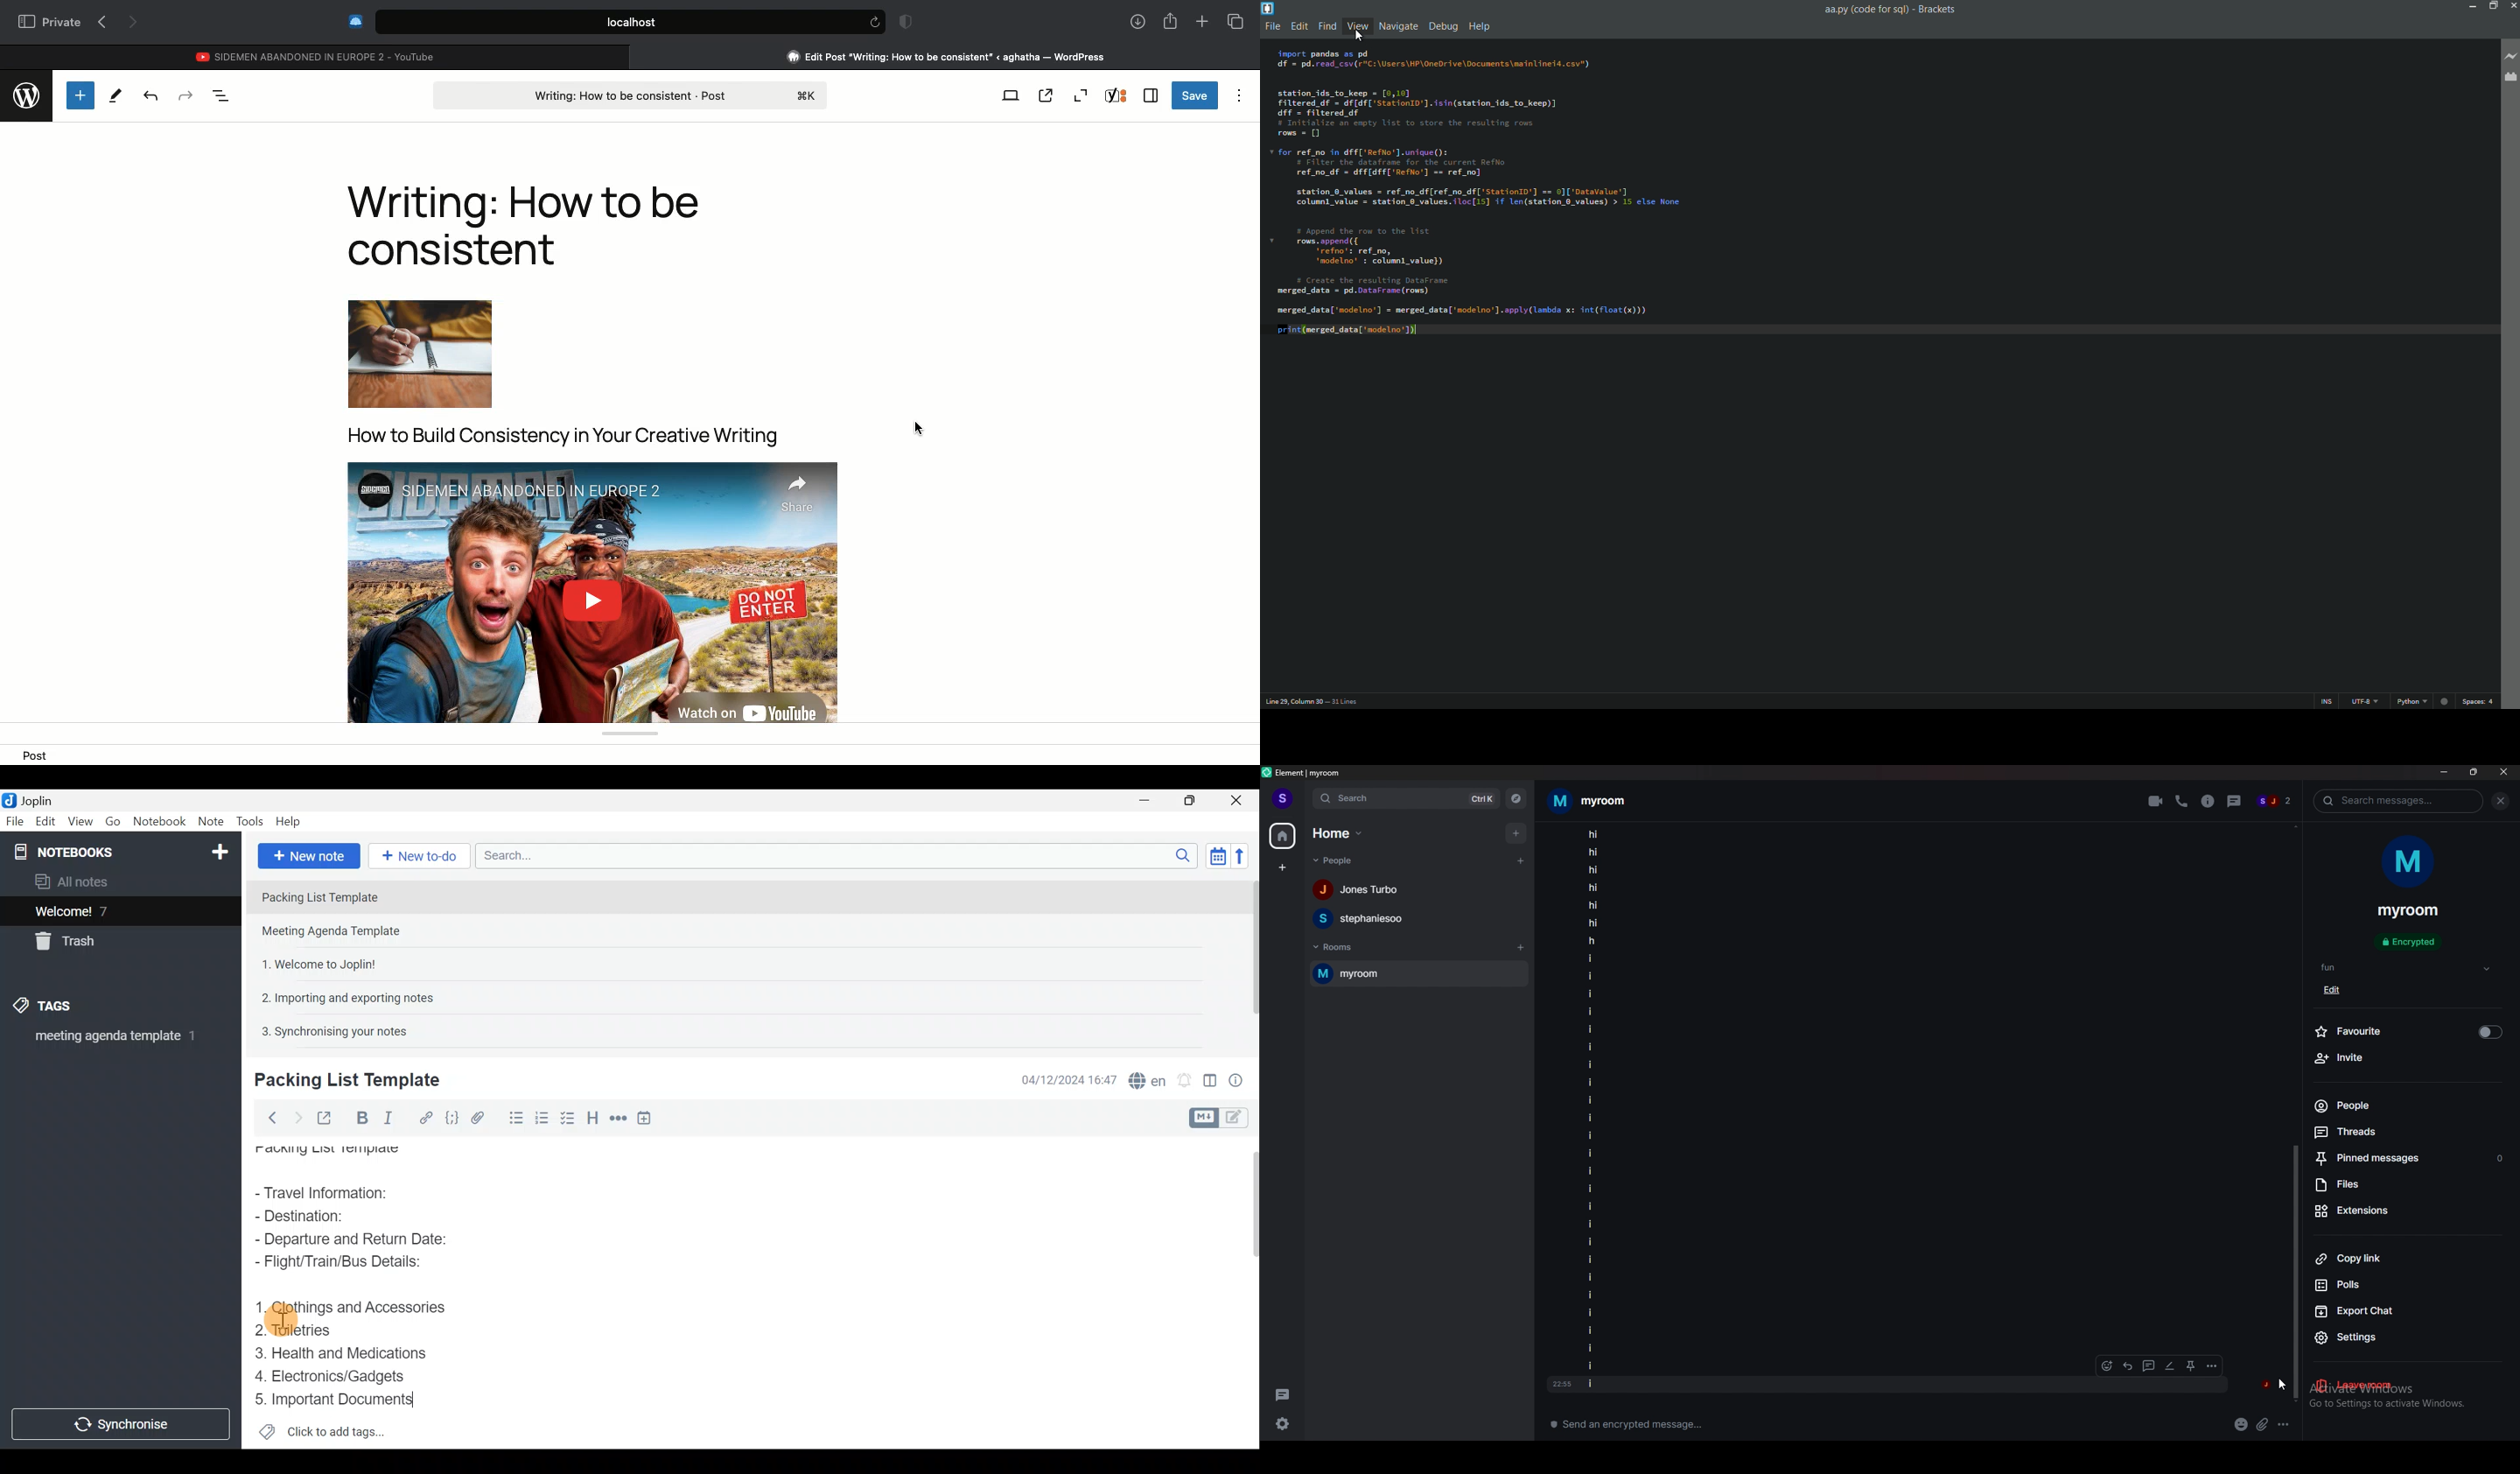 The image size is (2520, 1484). I want to click on Undo, so click(150, 95).